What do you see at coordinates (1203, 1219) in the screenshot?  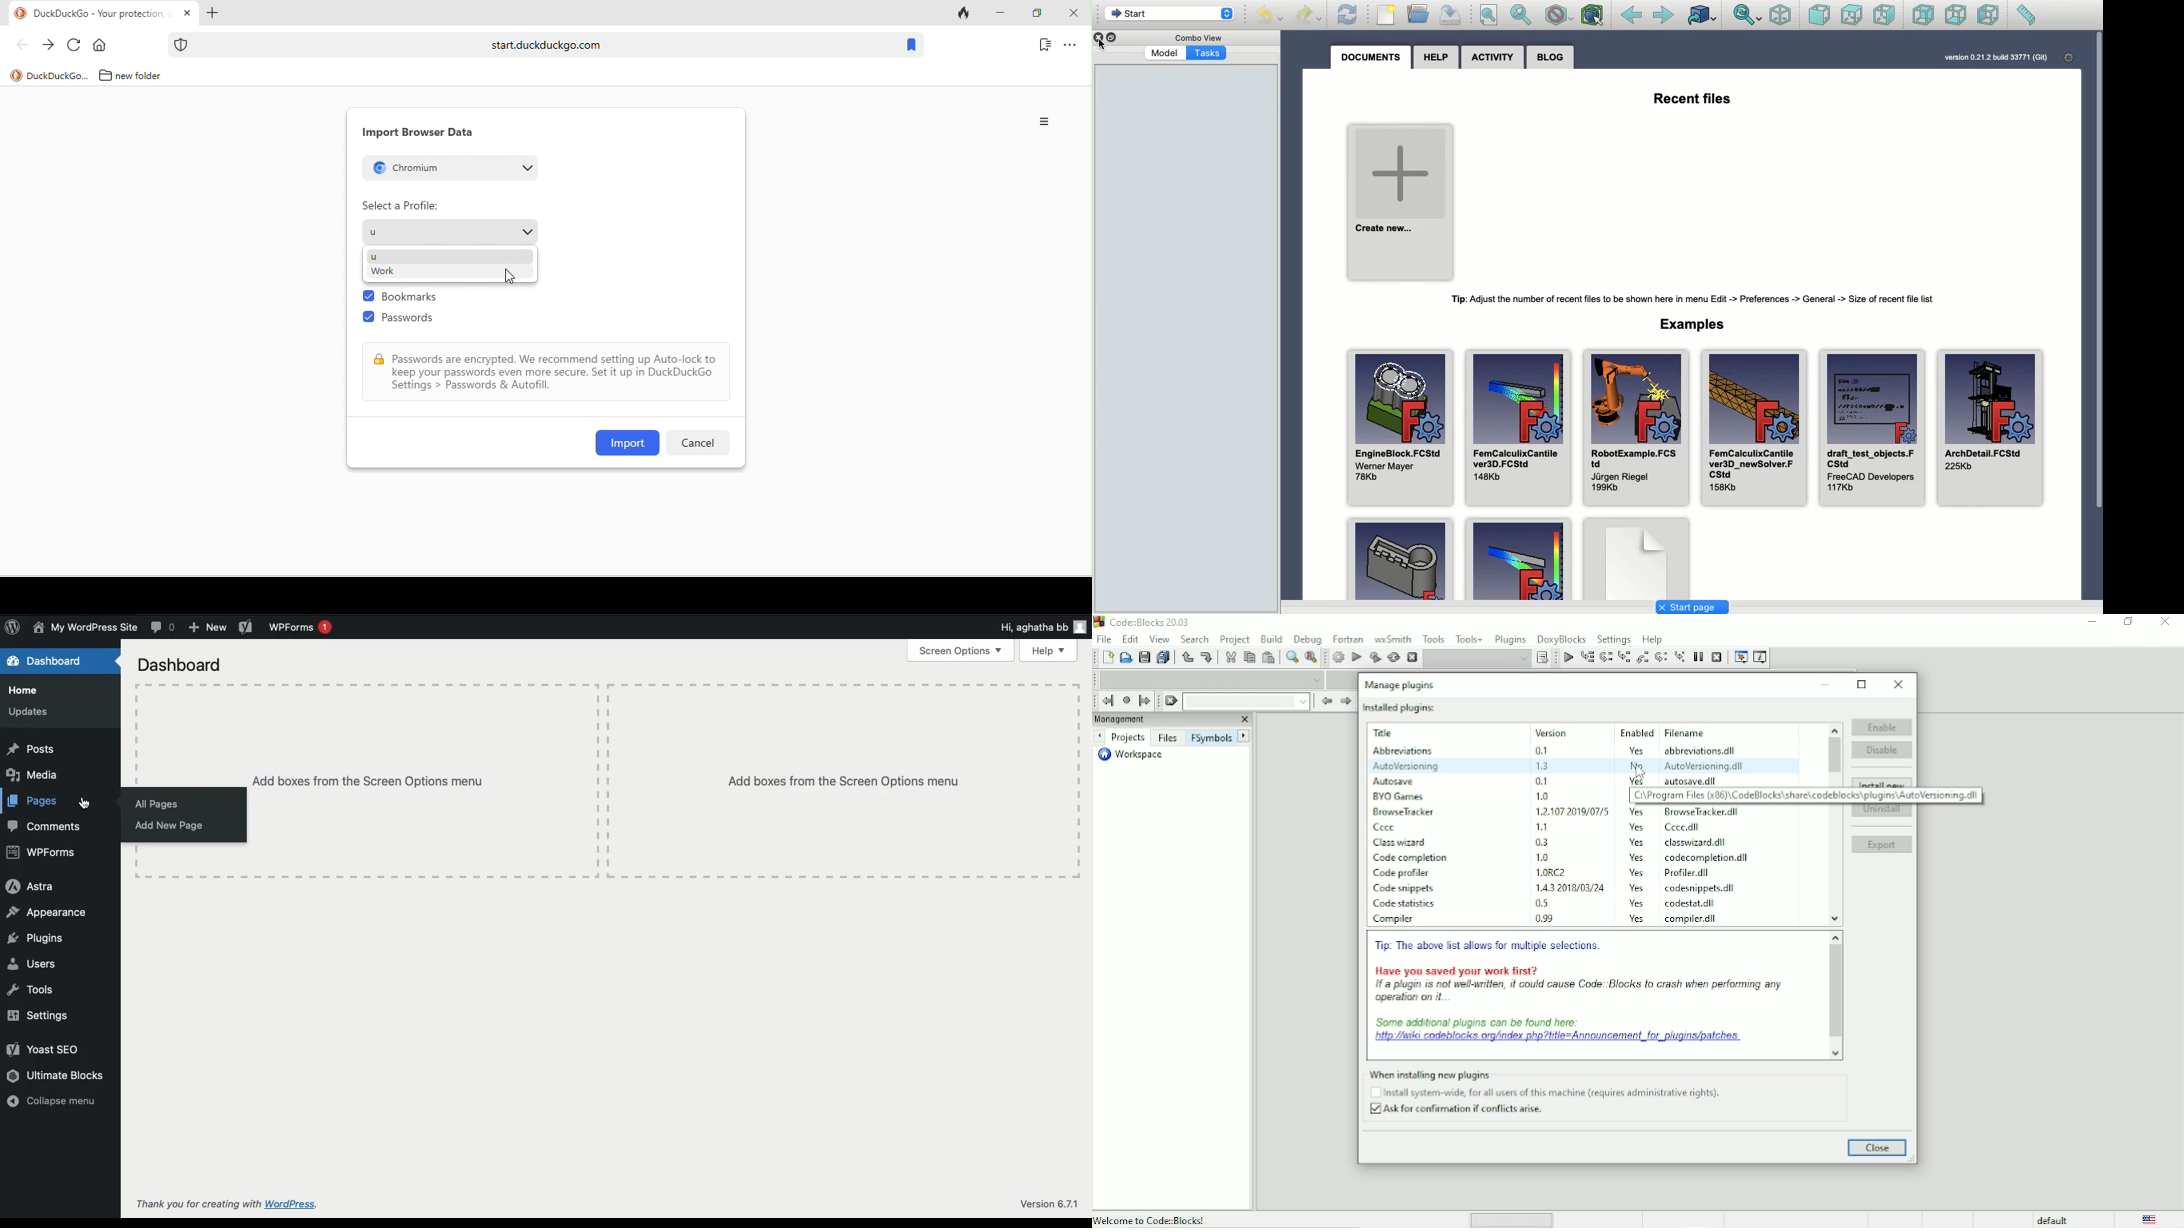 I see `enable or disable plugin ` at bounding box center [1203, 1219].